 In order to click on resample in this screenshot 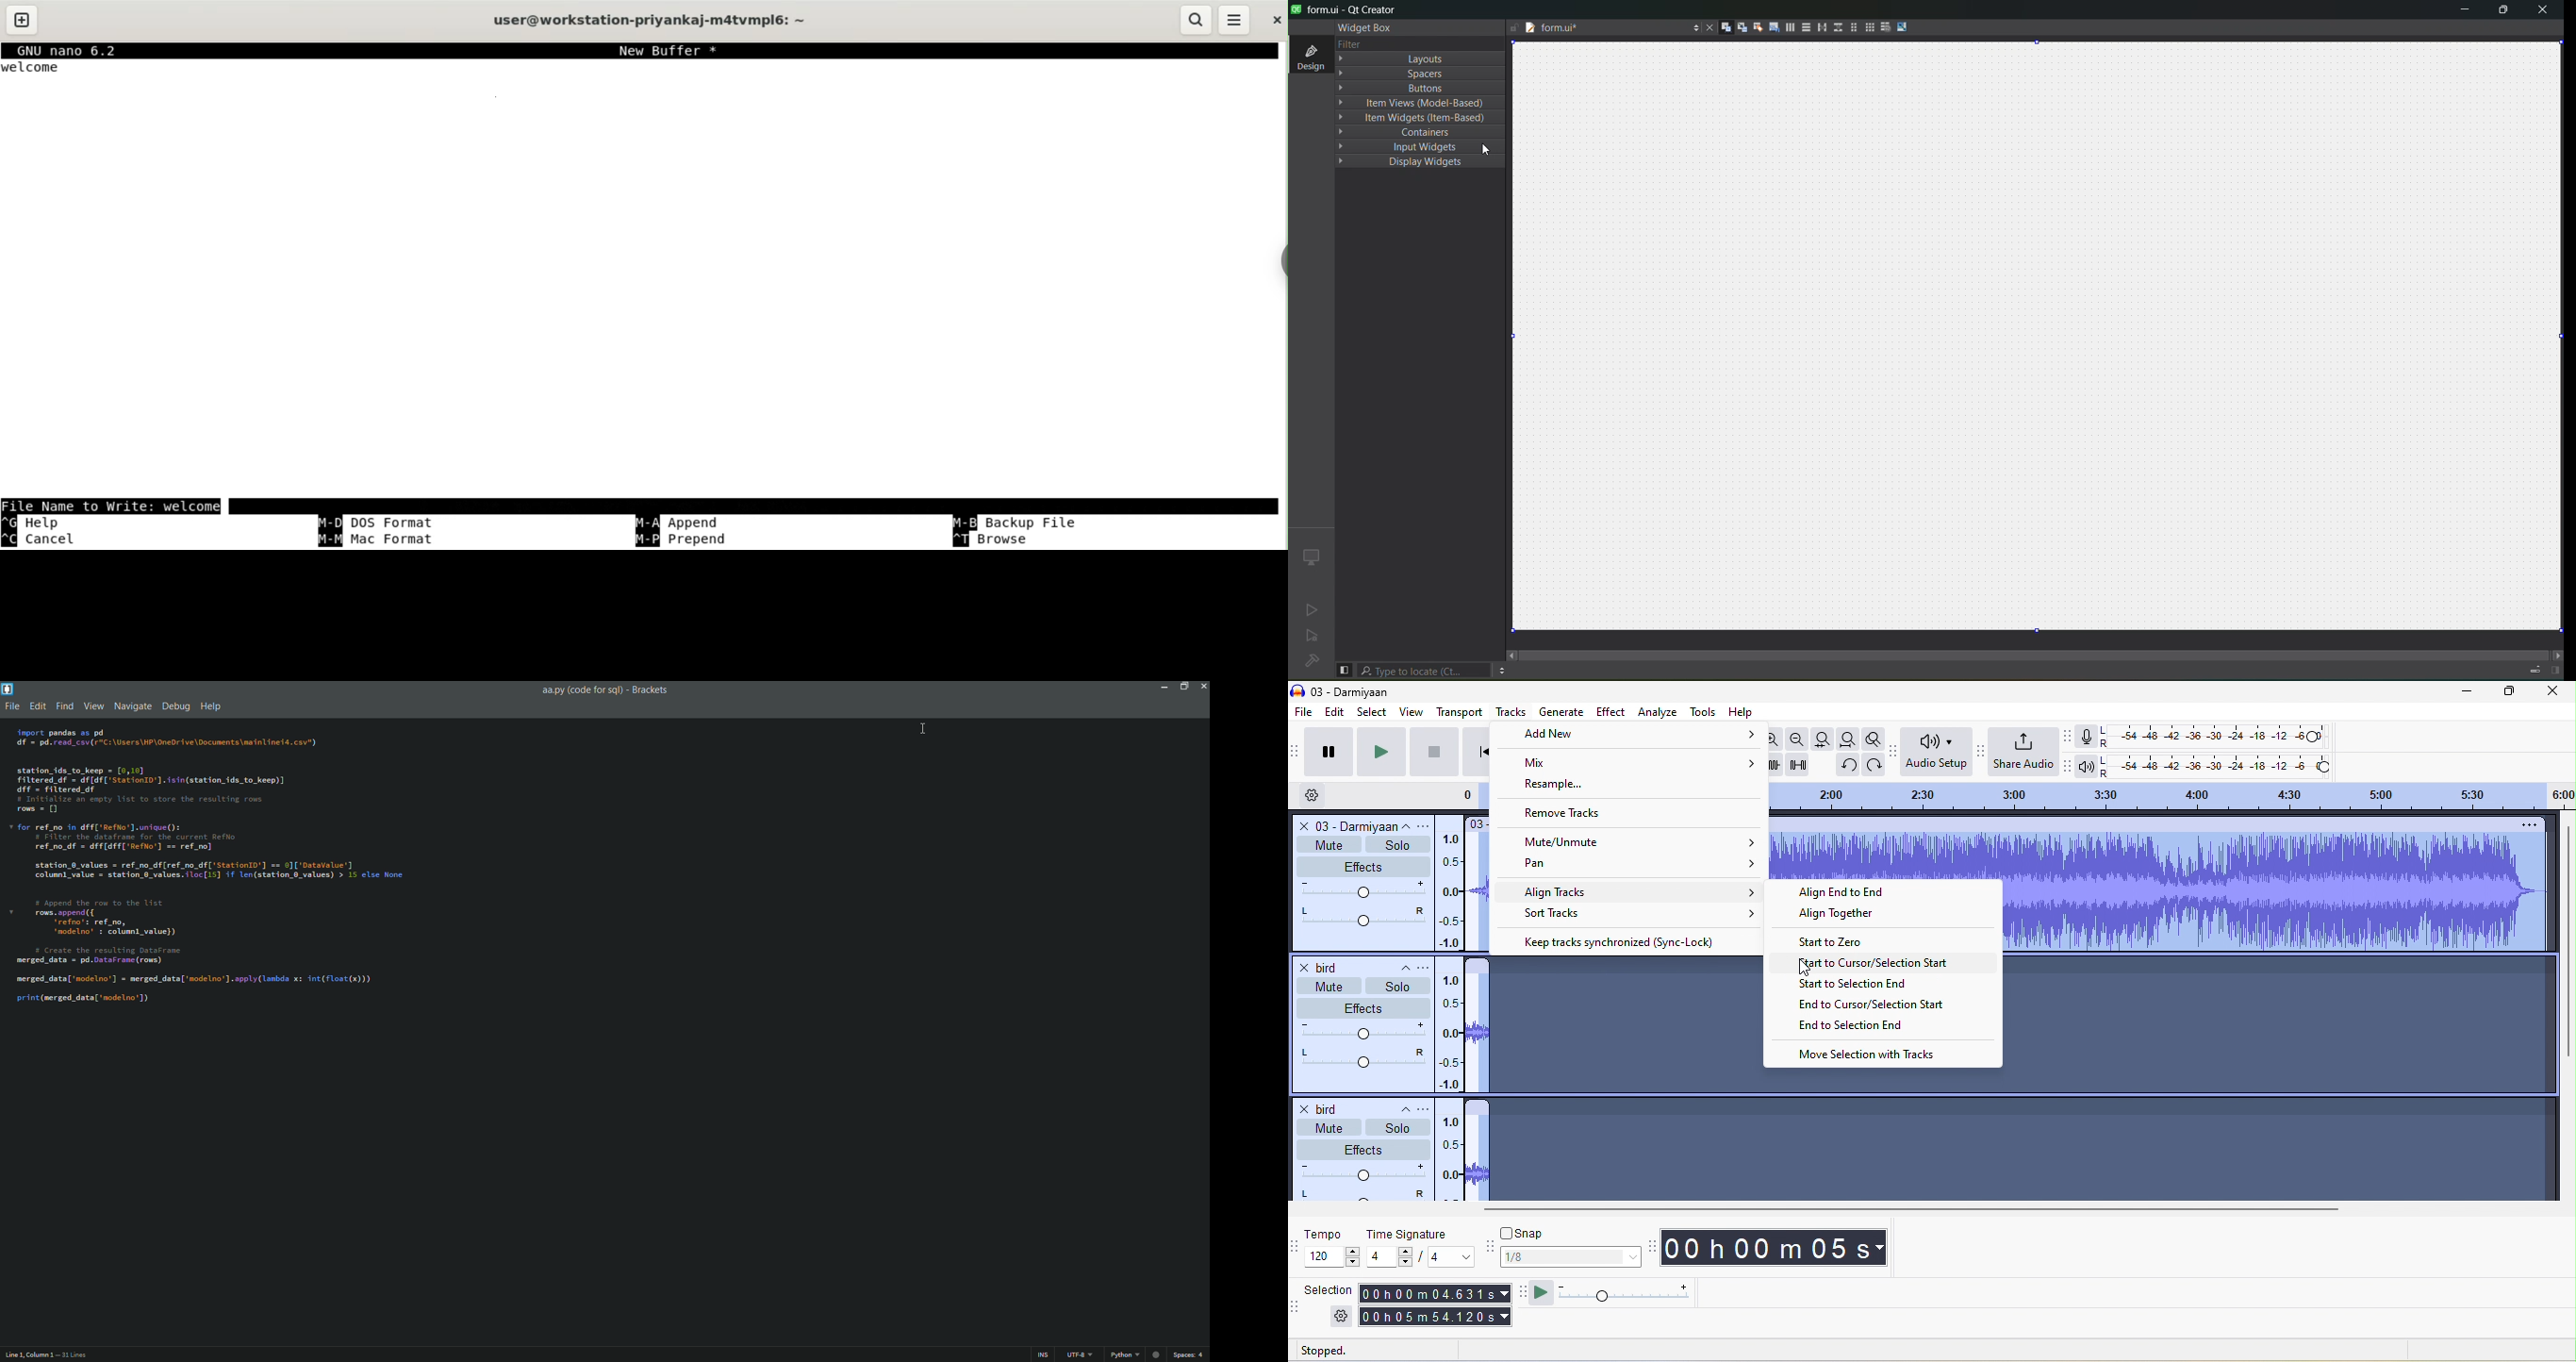, I will do `click(1564, 786)`.